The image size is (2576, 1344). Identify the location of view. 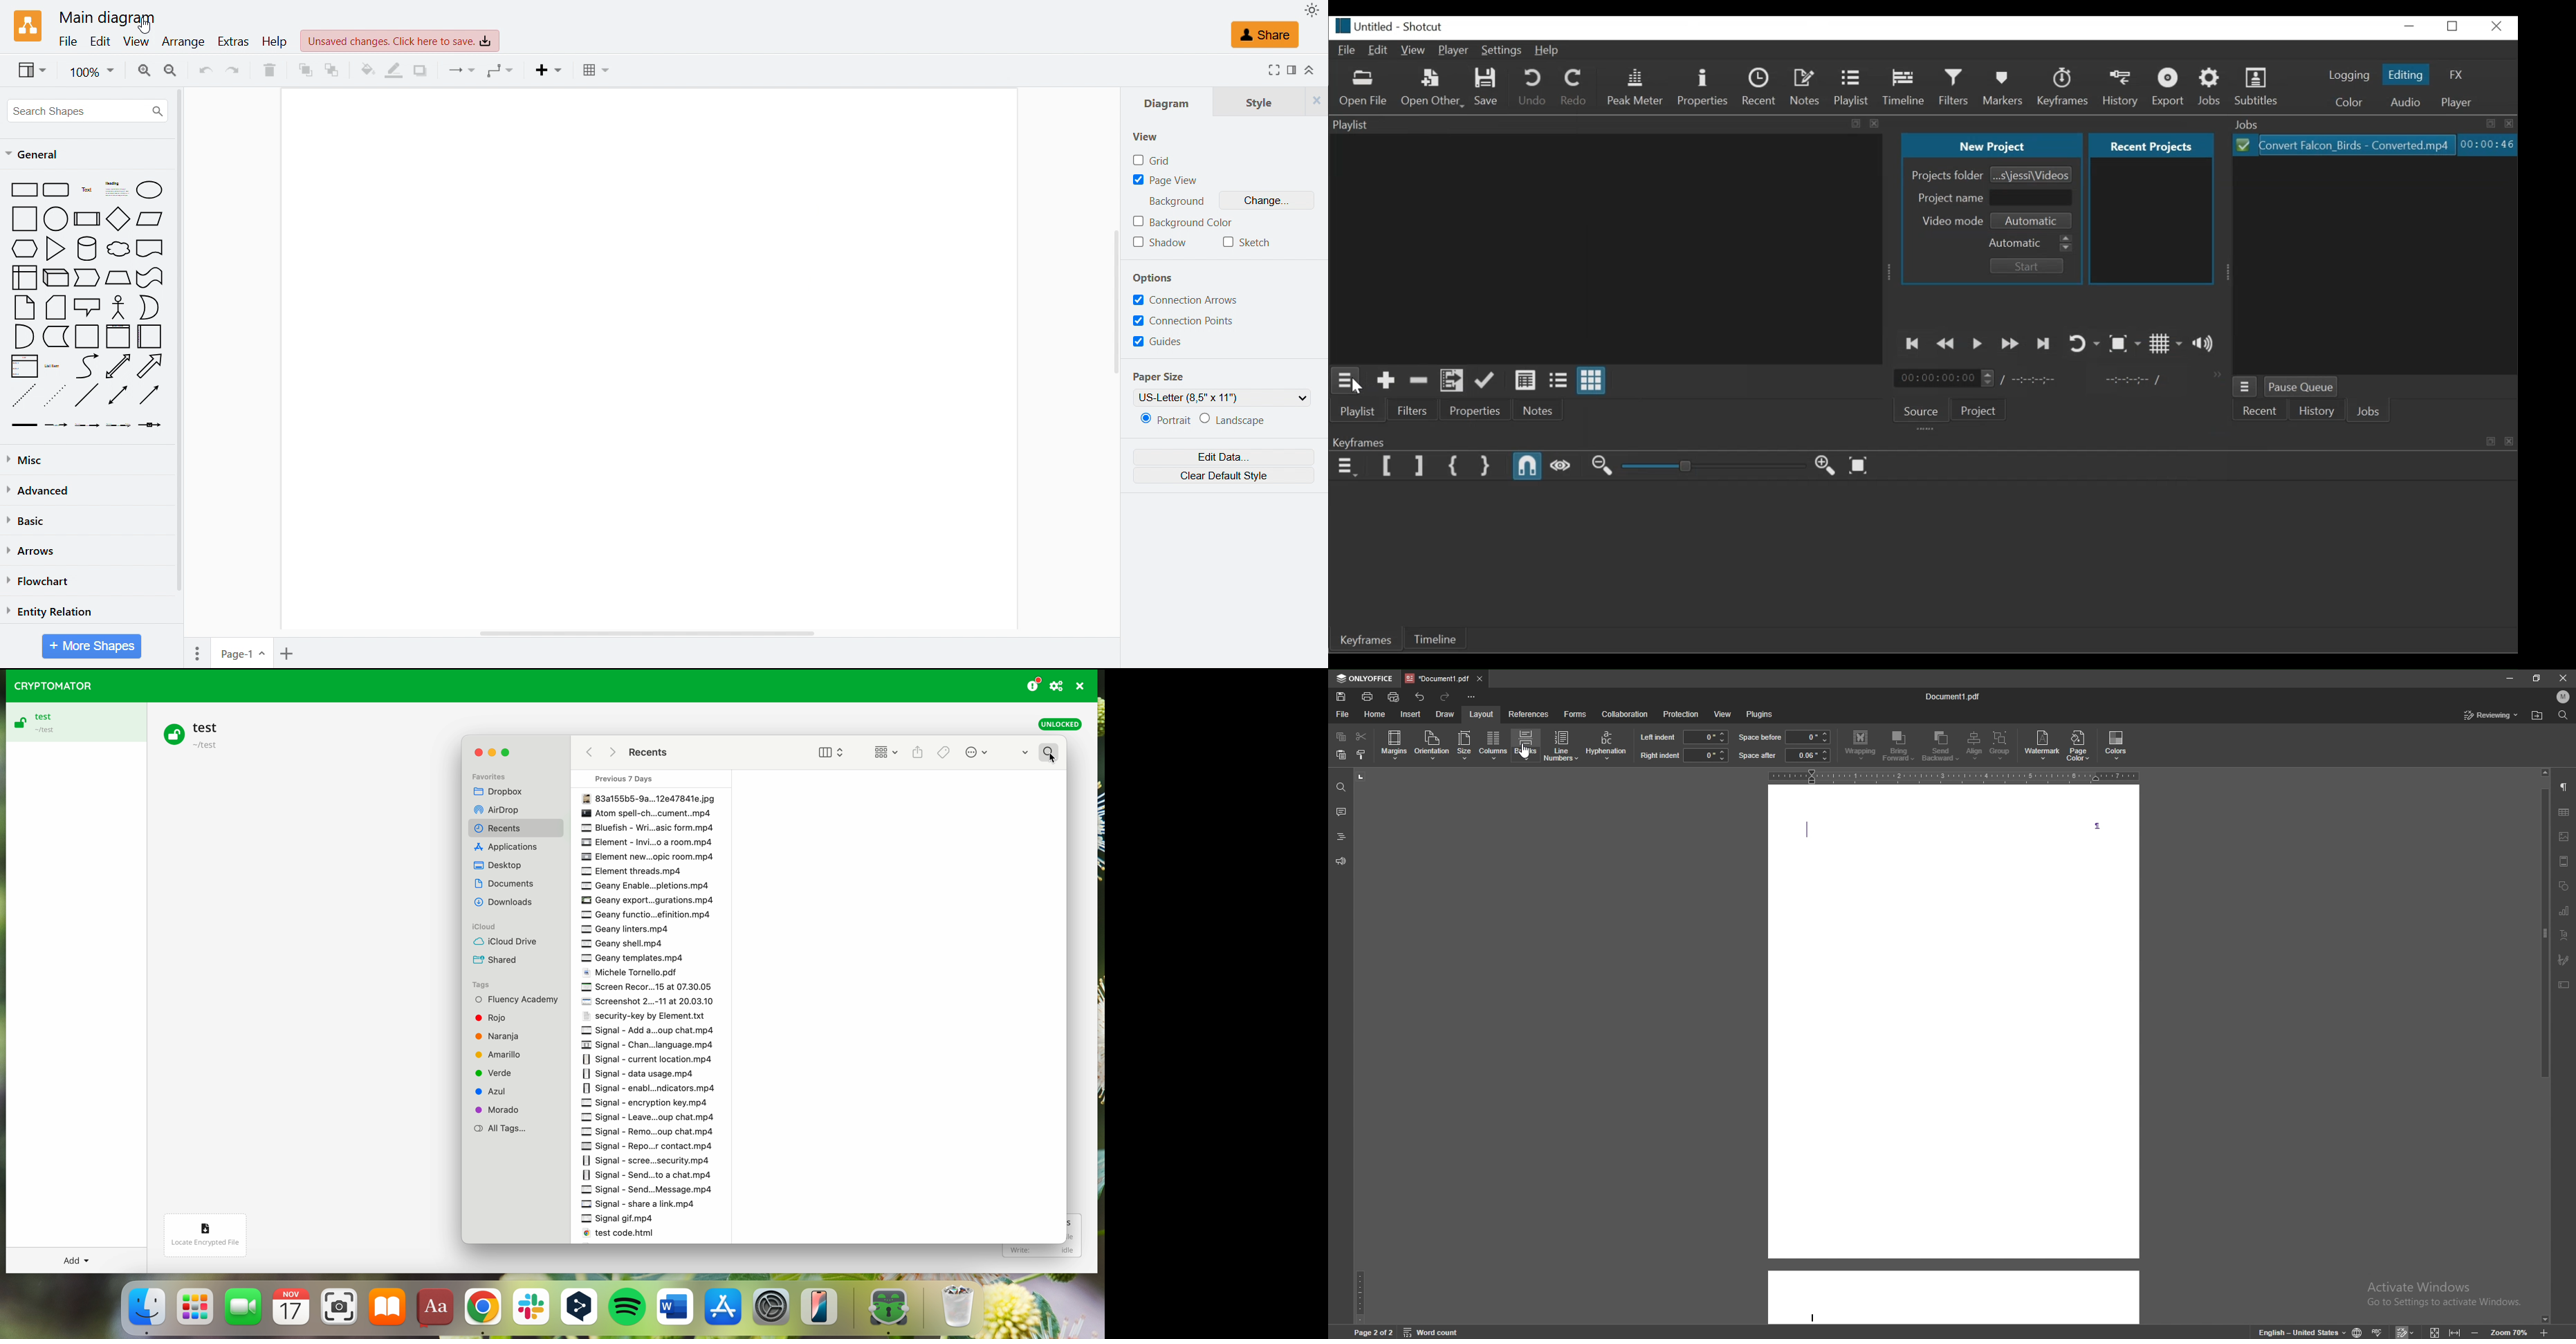
(1723, 714).